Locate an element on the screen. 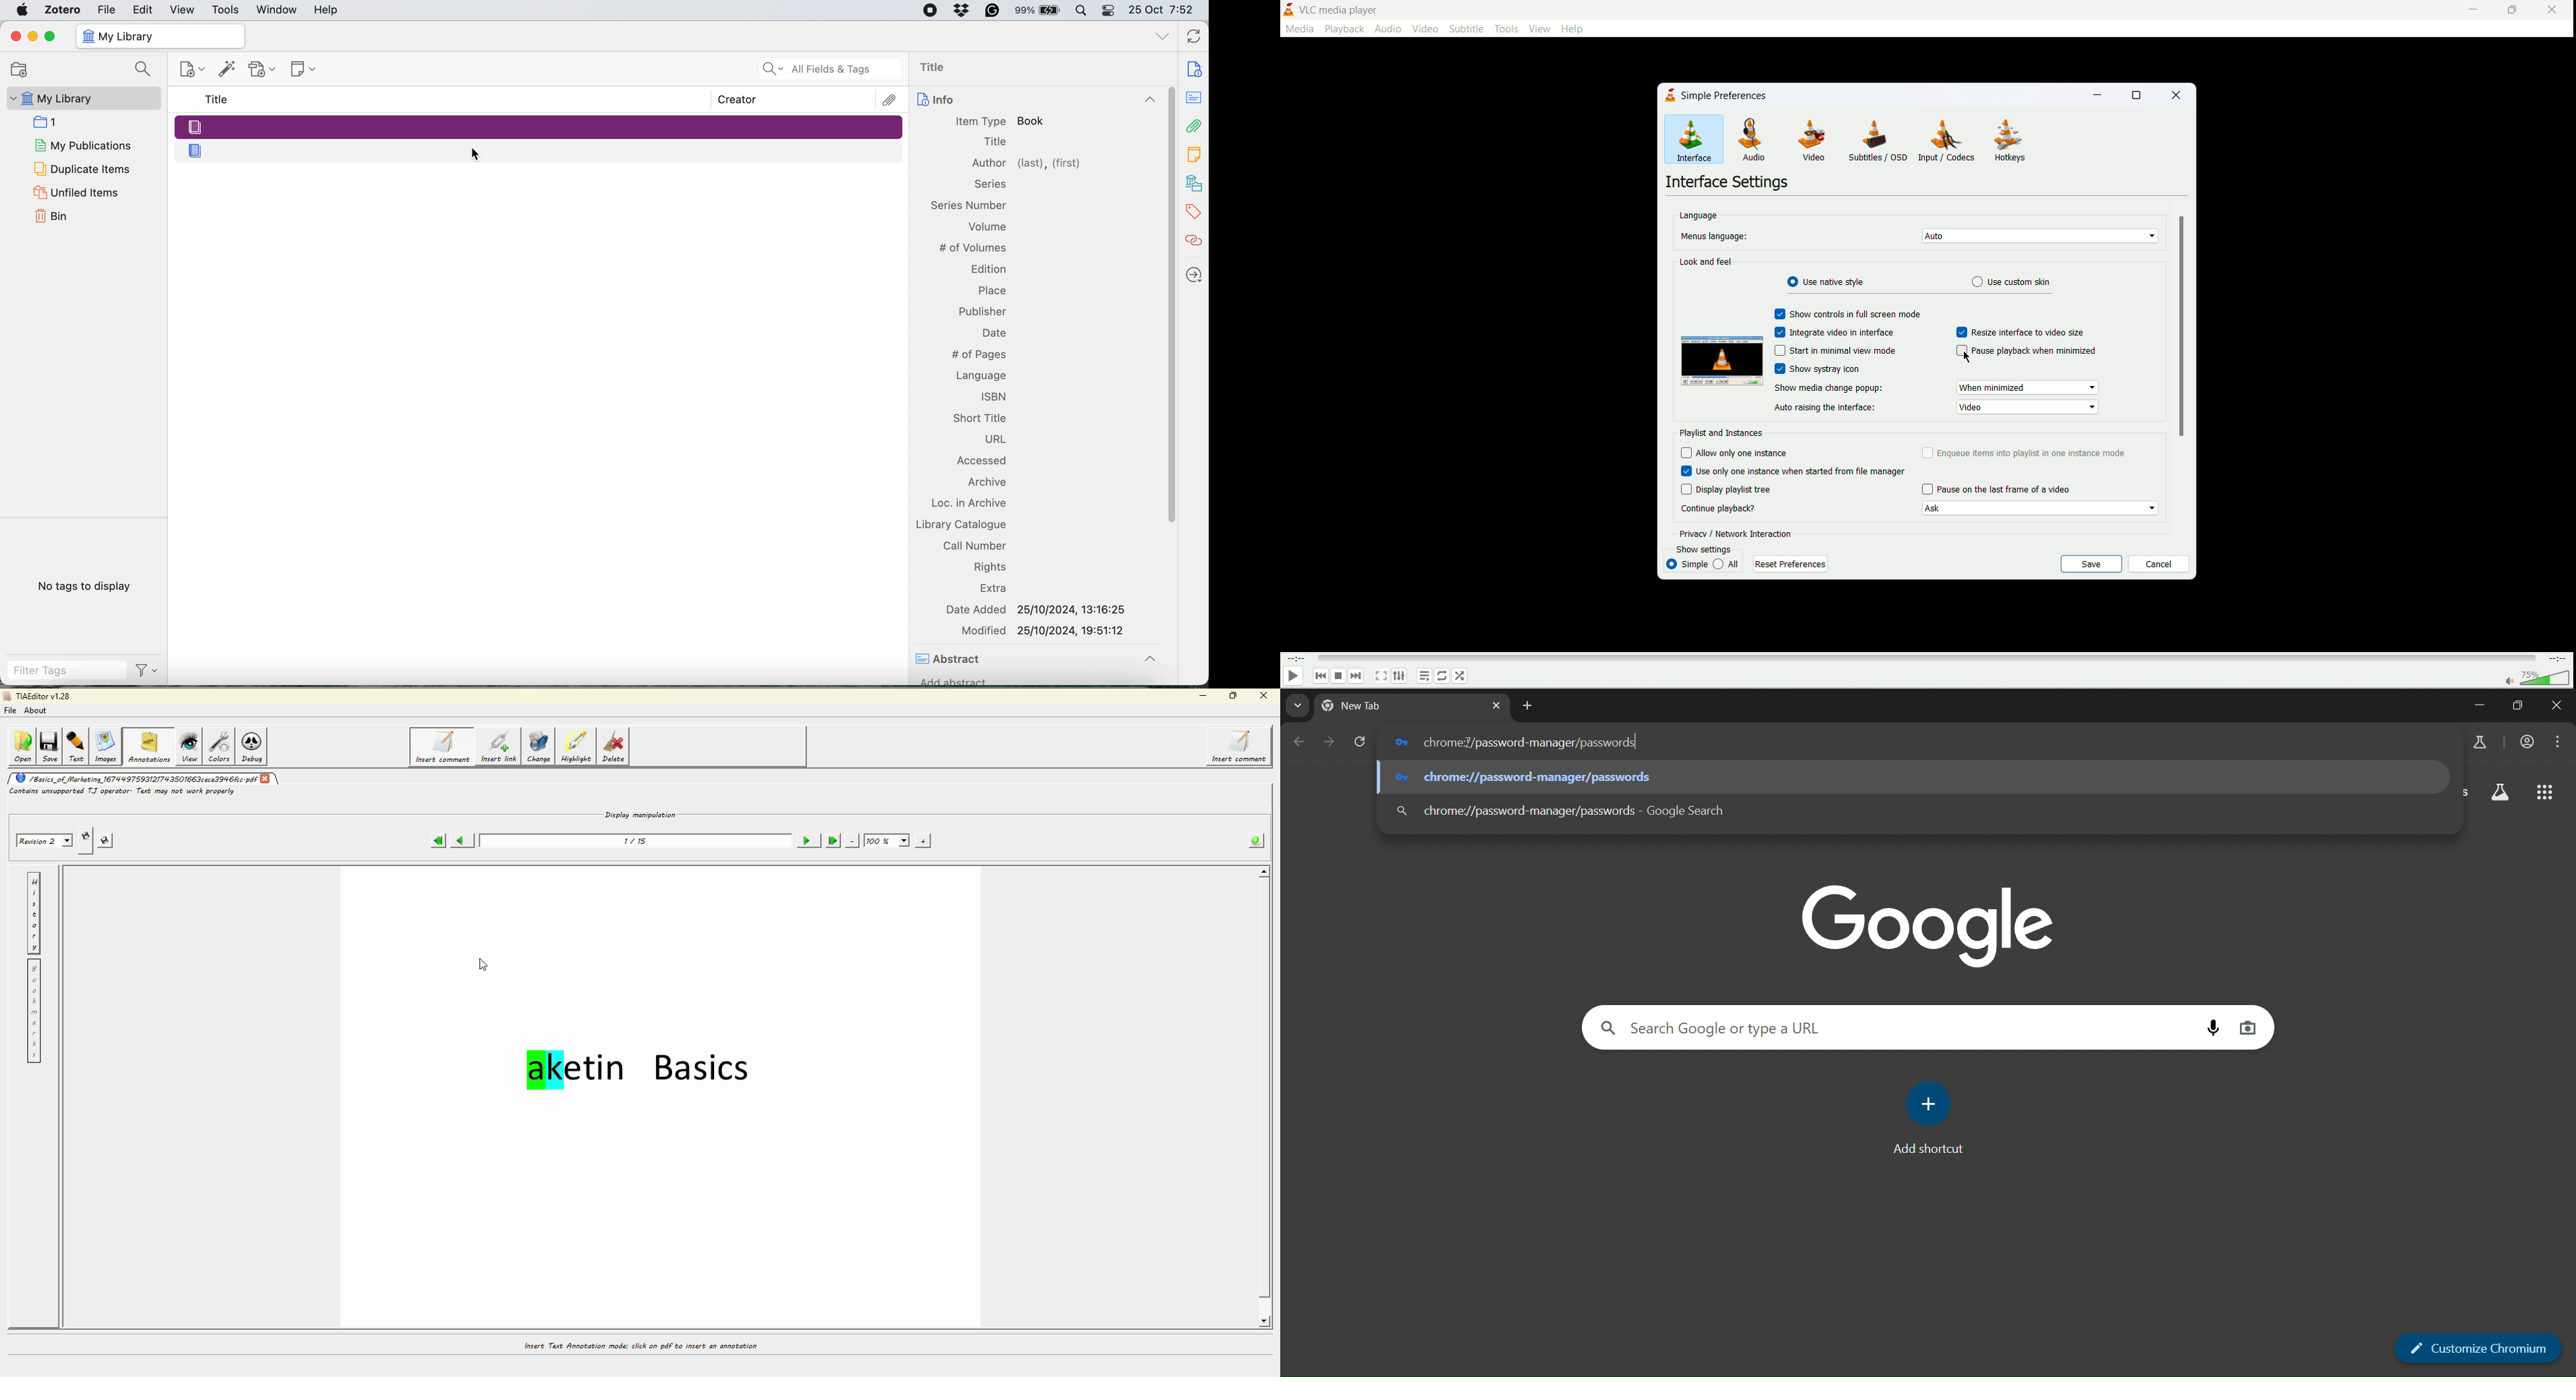 This screenshot has height=1400, width=2576. zoom out is located at coordinates (852, 841).